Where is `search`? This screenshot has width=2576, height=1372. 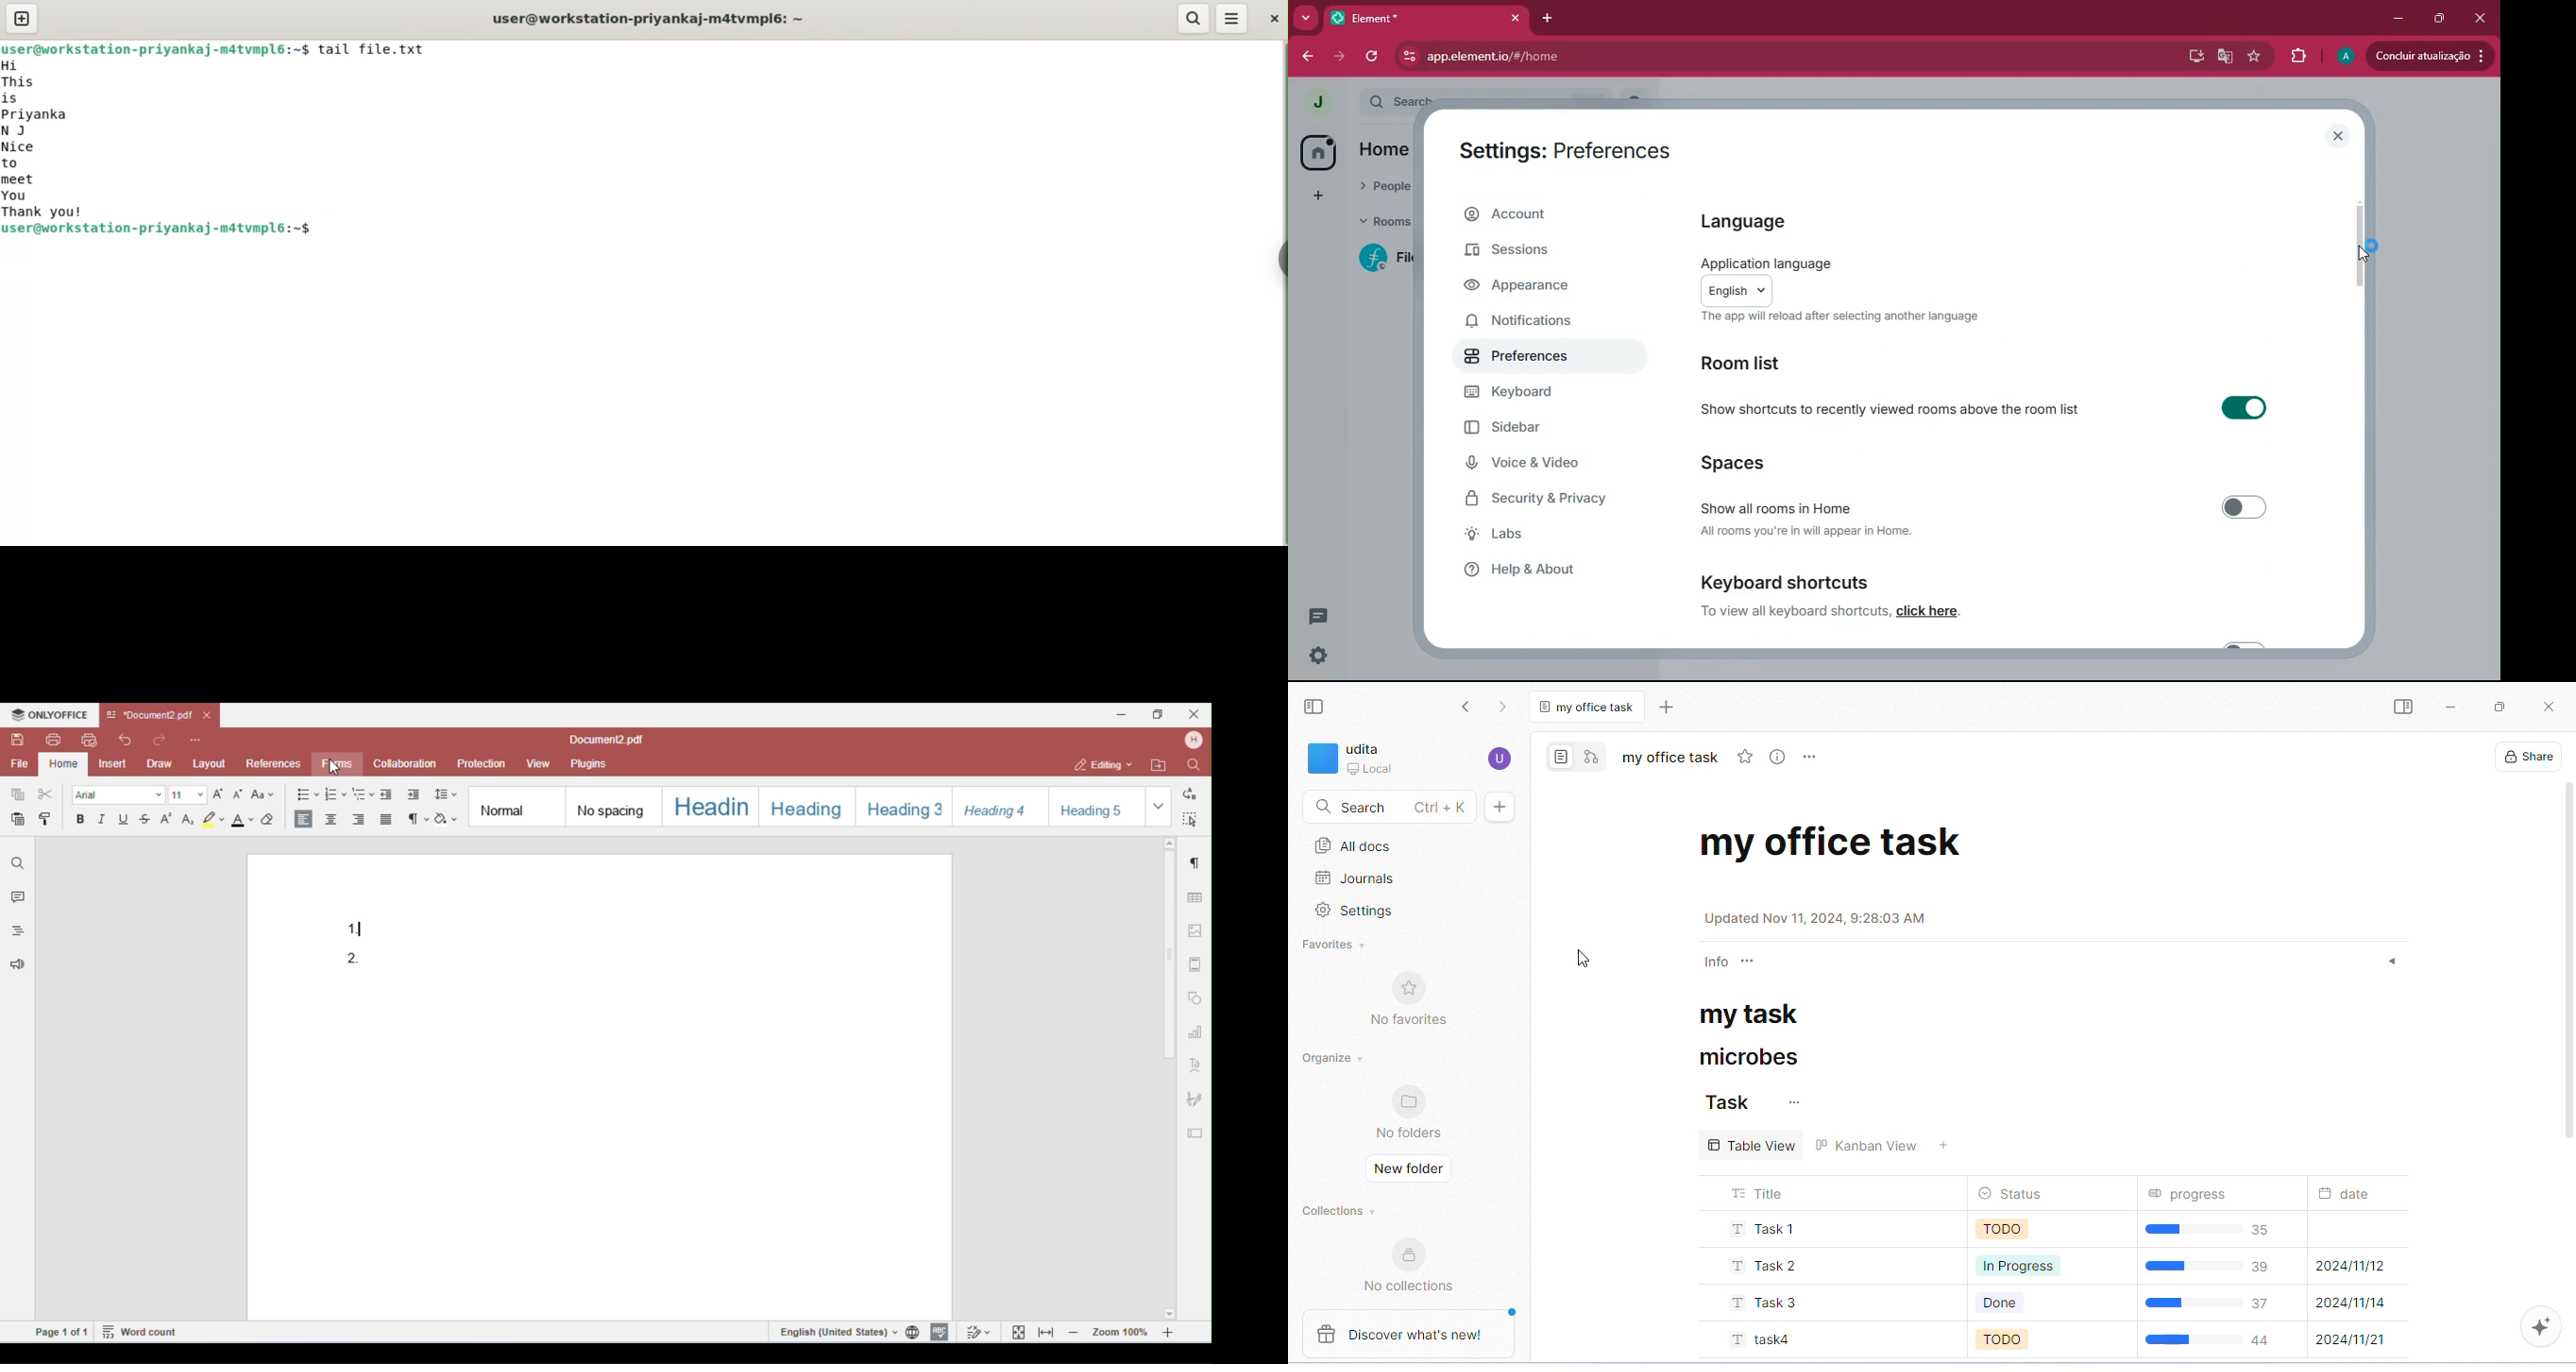
search is located at coordinates (1194, 18).